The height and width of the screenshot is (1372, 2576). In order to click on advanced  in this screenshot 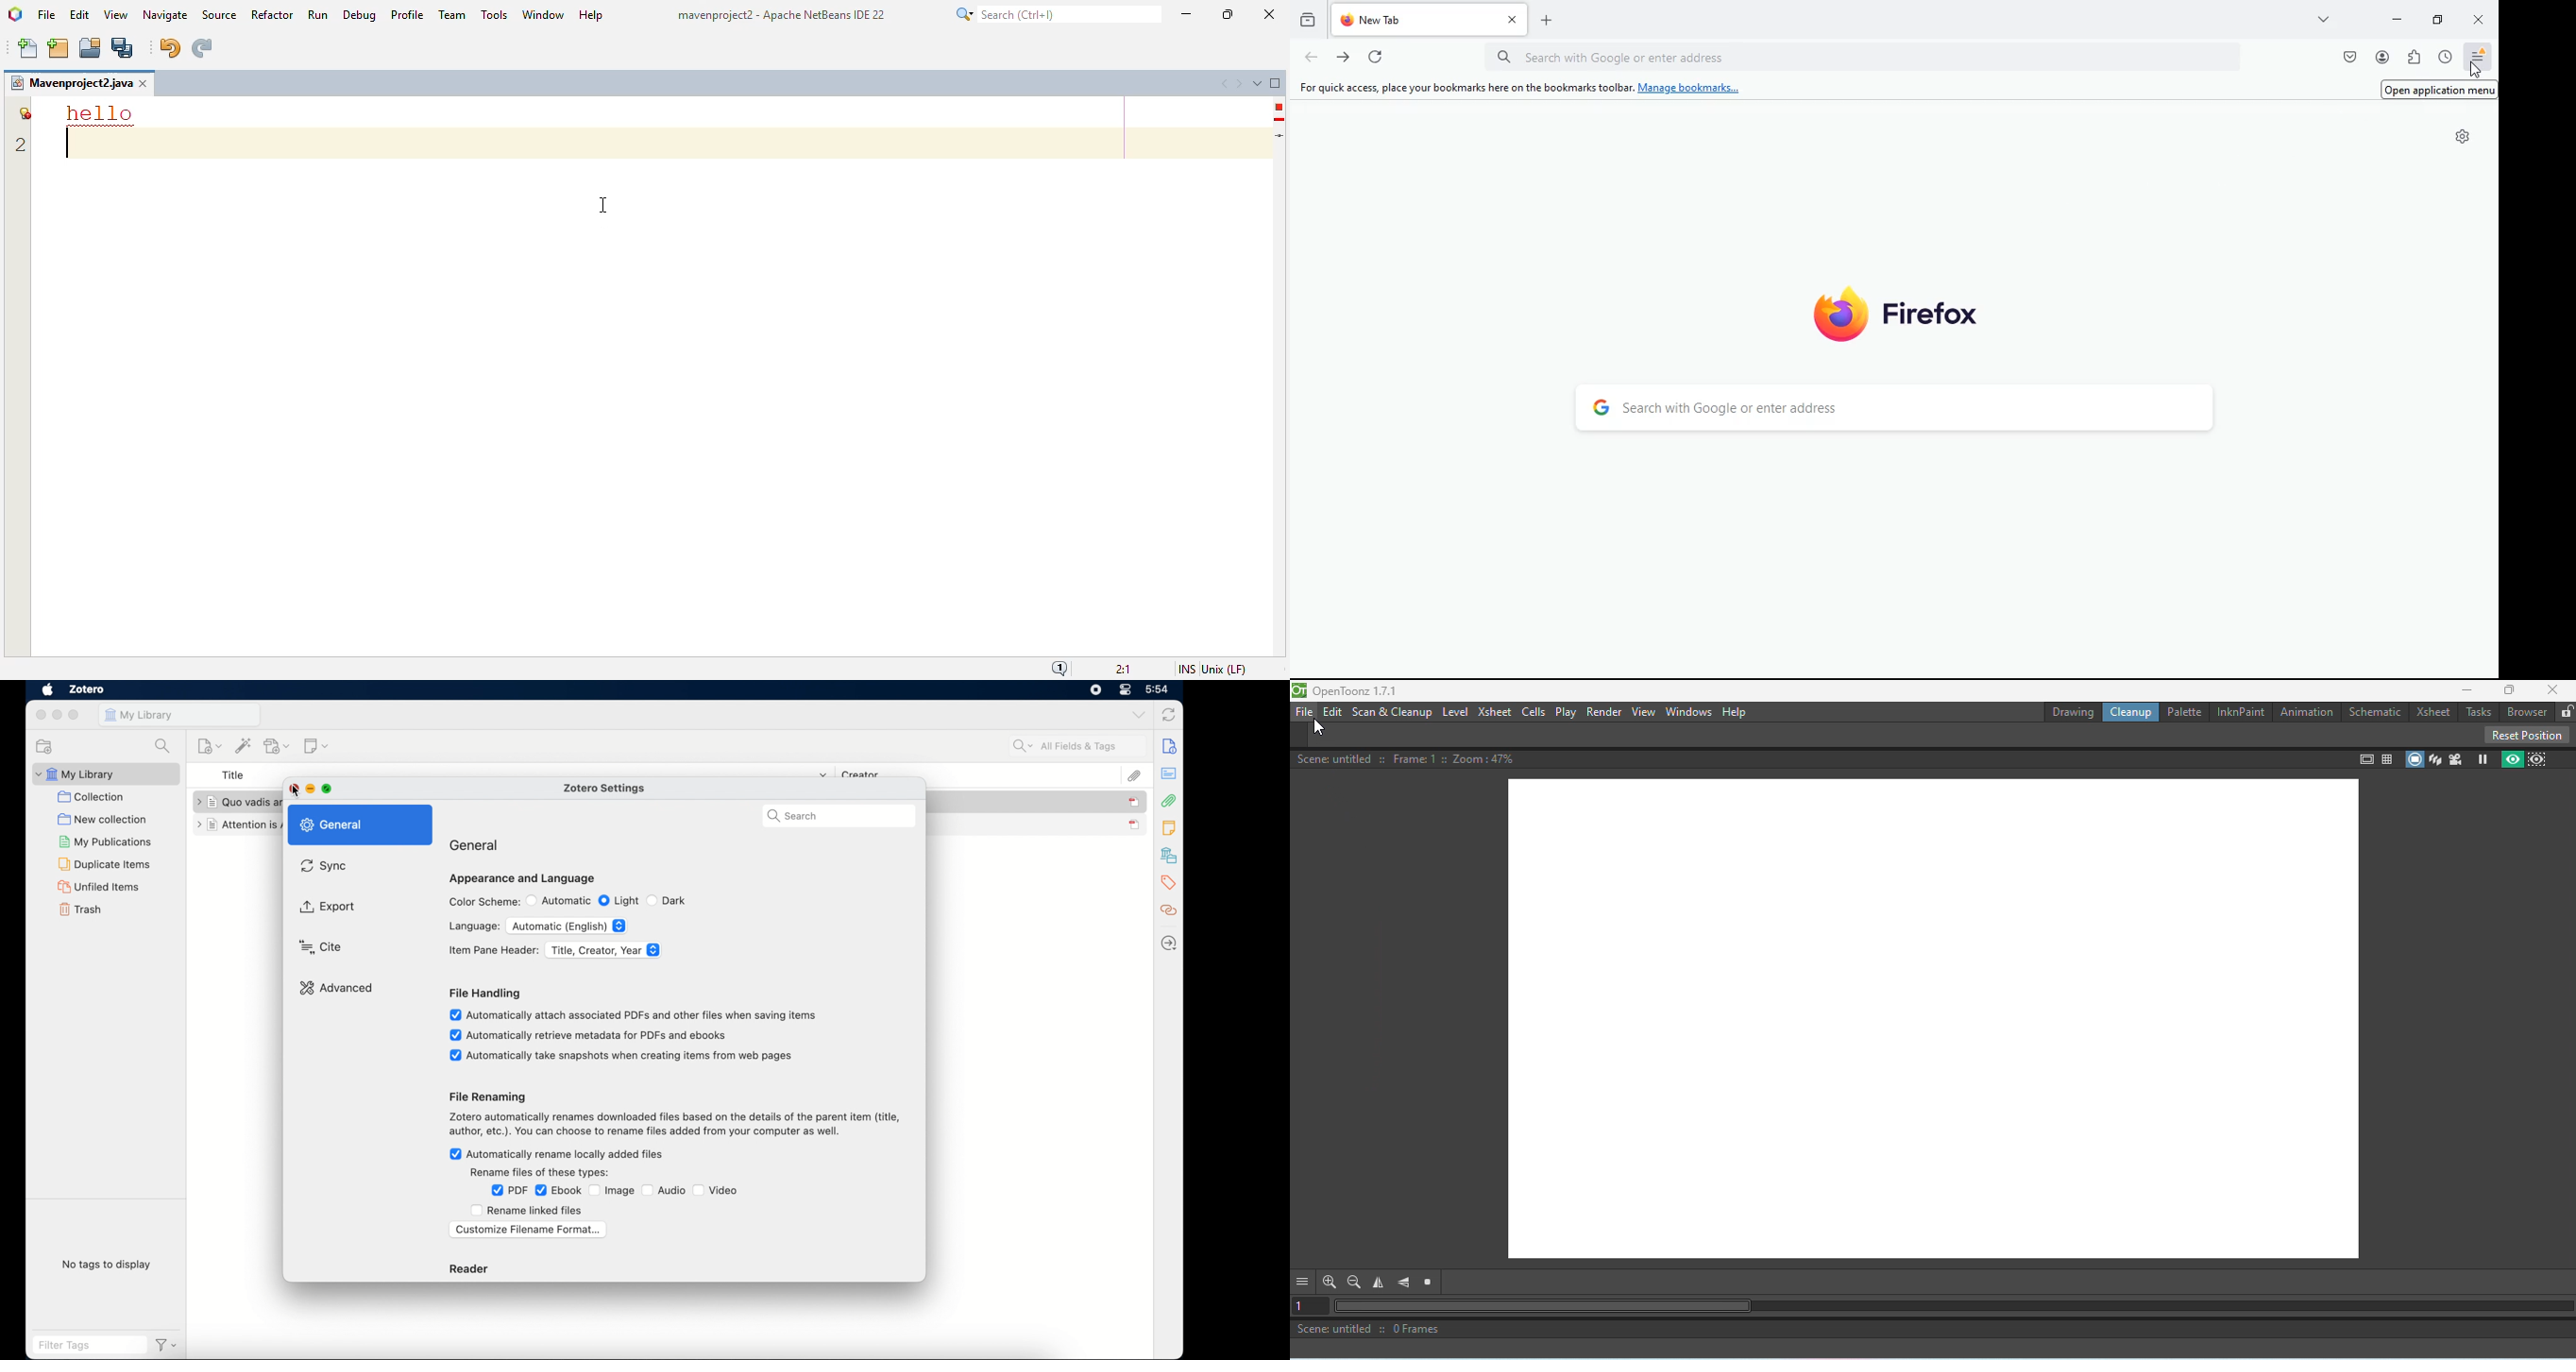, I will do `click(336, 988)`.